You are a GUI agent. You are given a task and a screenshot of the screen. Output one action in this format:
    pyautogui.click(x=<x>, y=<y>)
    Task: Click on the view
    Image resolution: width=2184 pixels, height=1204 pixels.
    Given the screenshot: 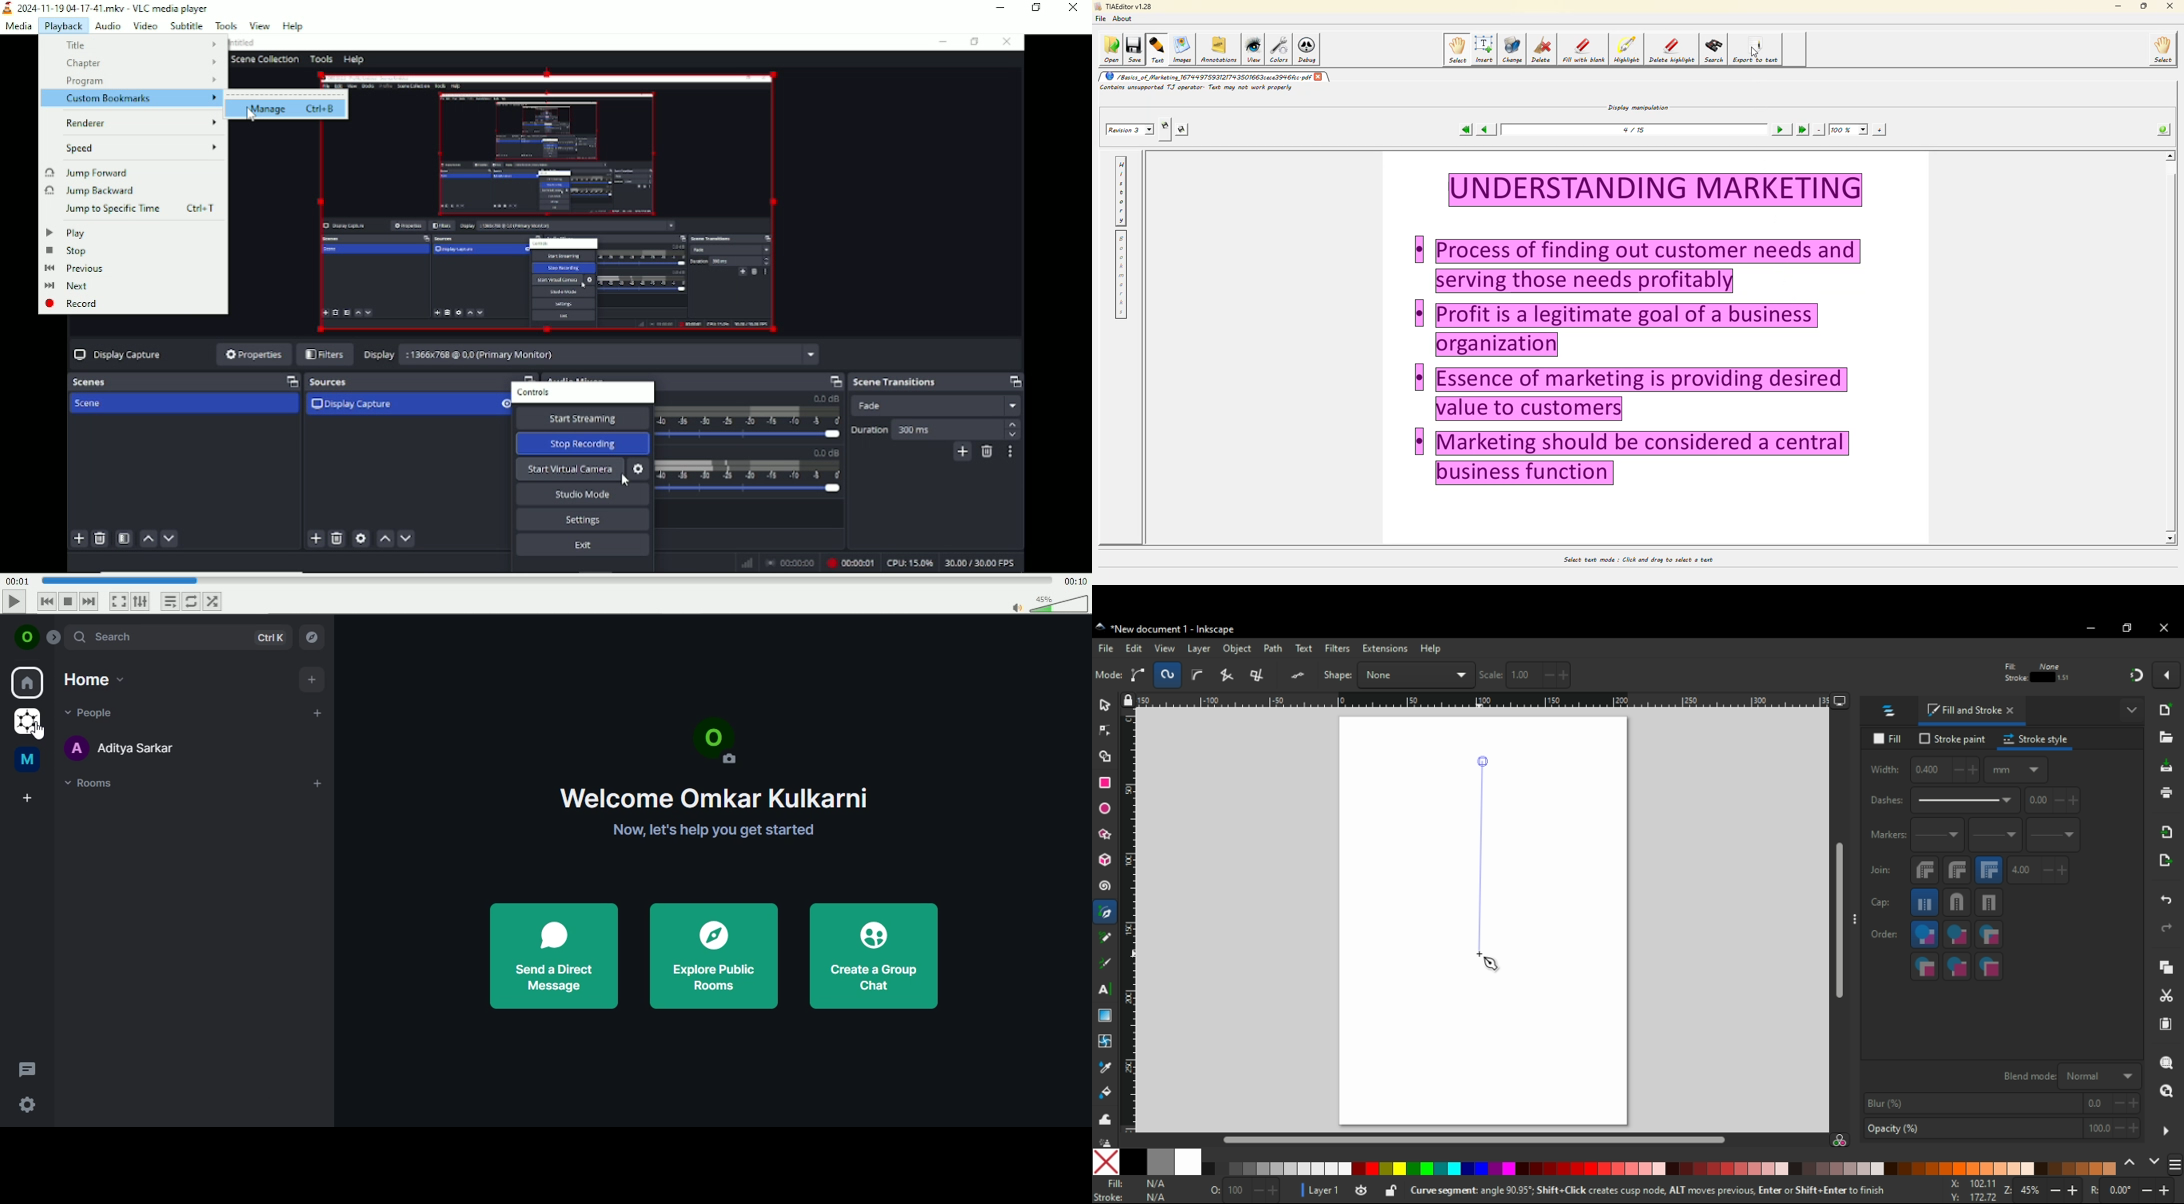 What is the action you would take?
    pyautogui.click(x=1165, y=648)
    